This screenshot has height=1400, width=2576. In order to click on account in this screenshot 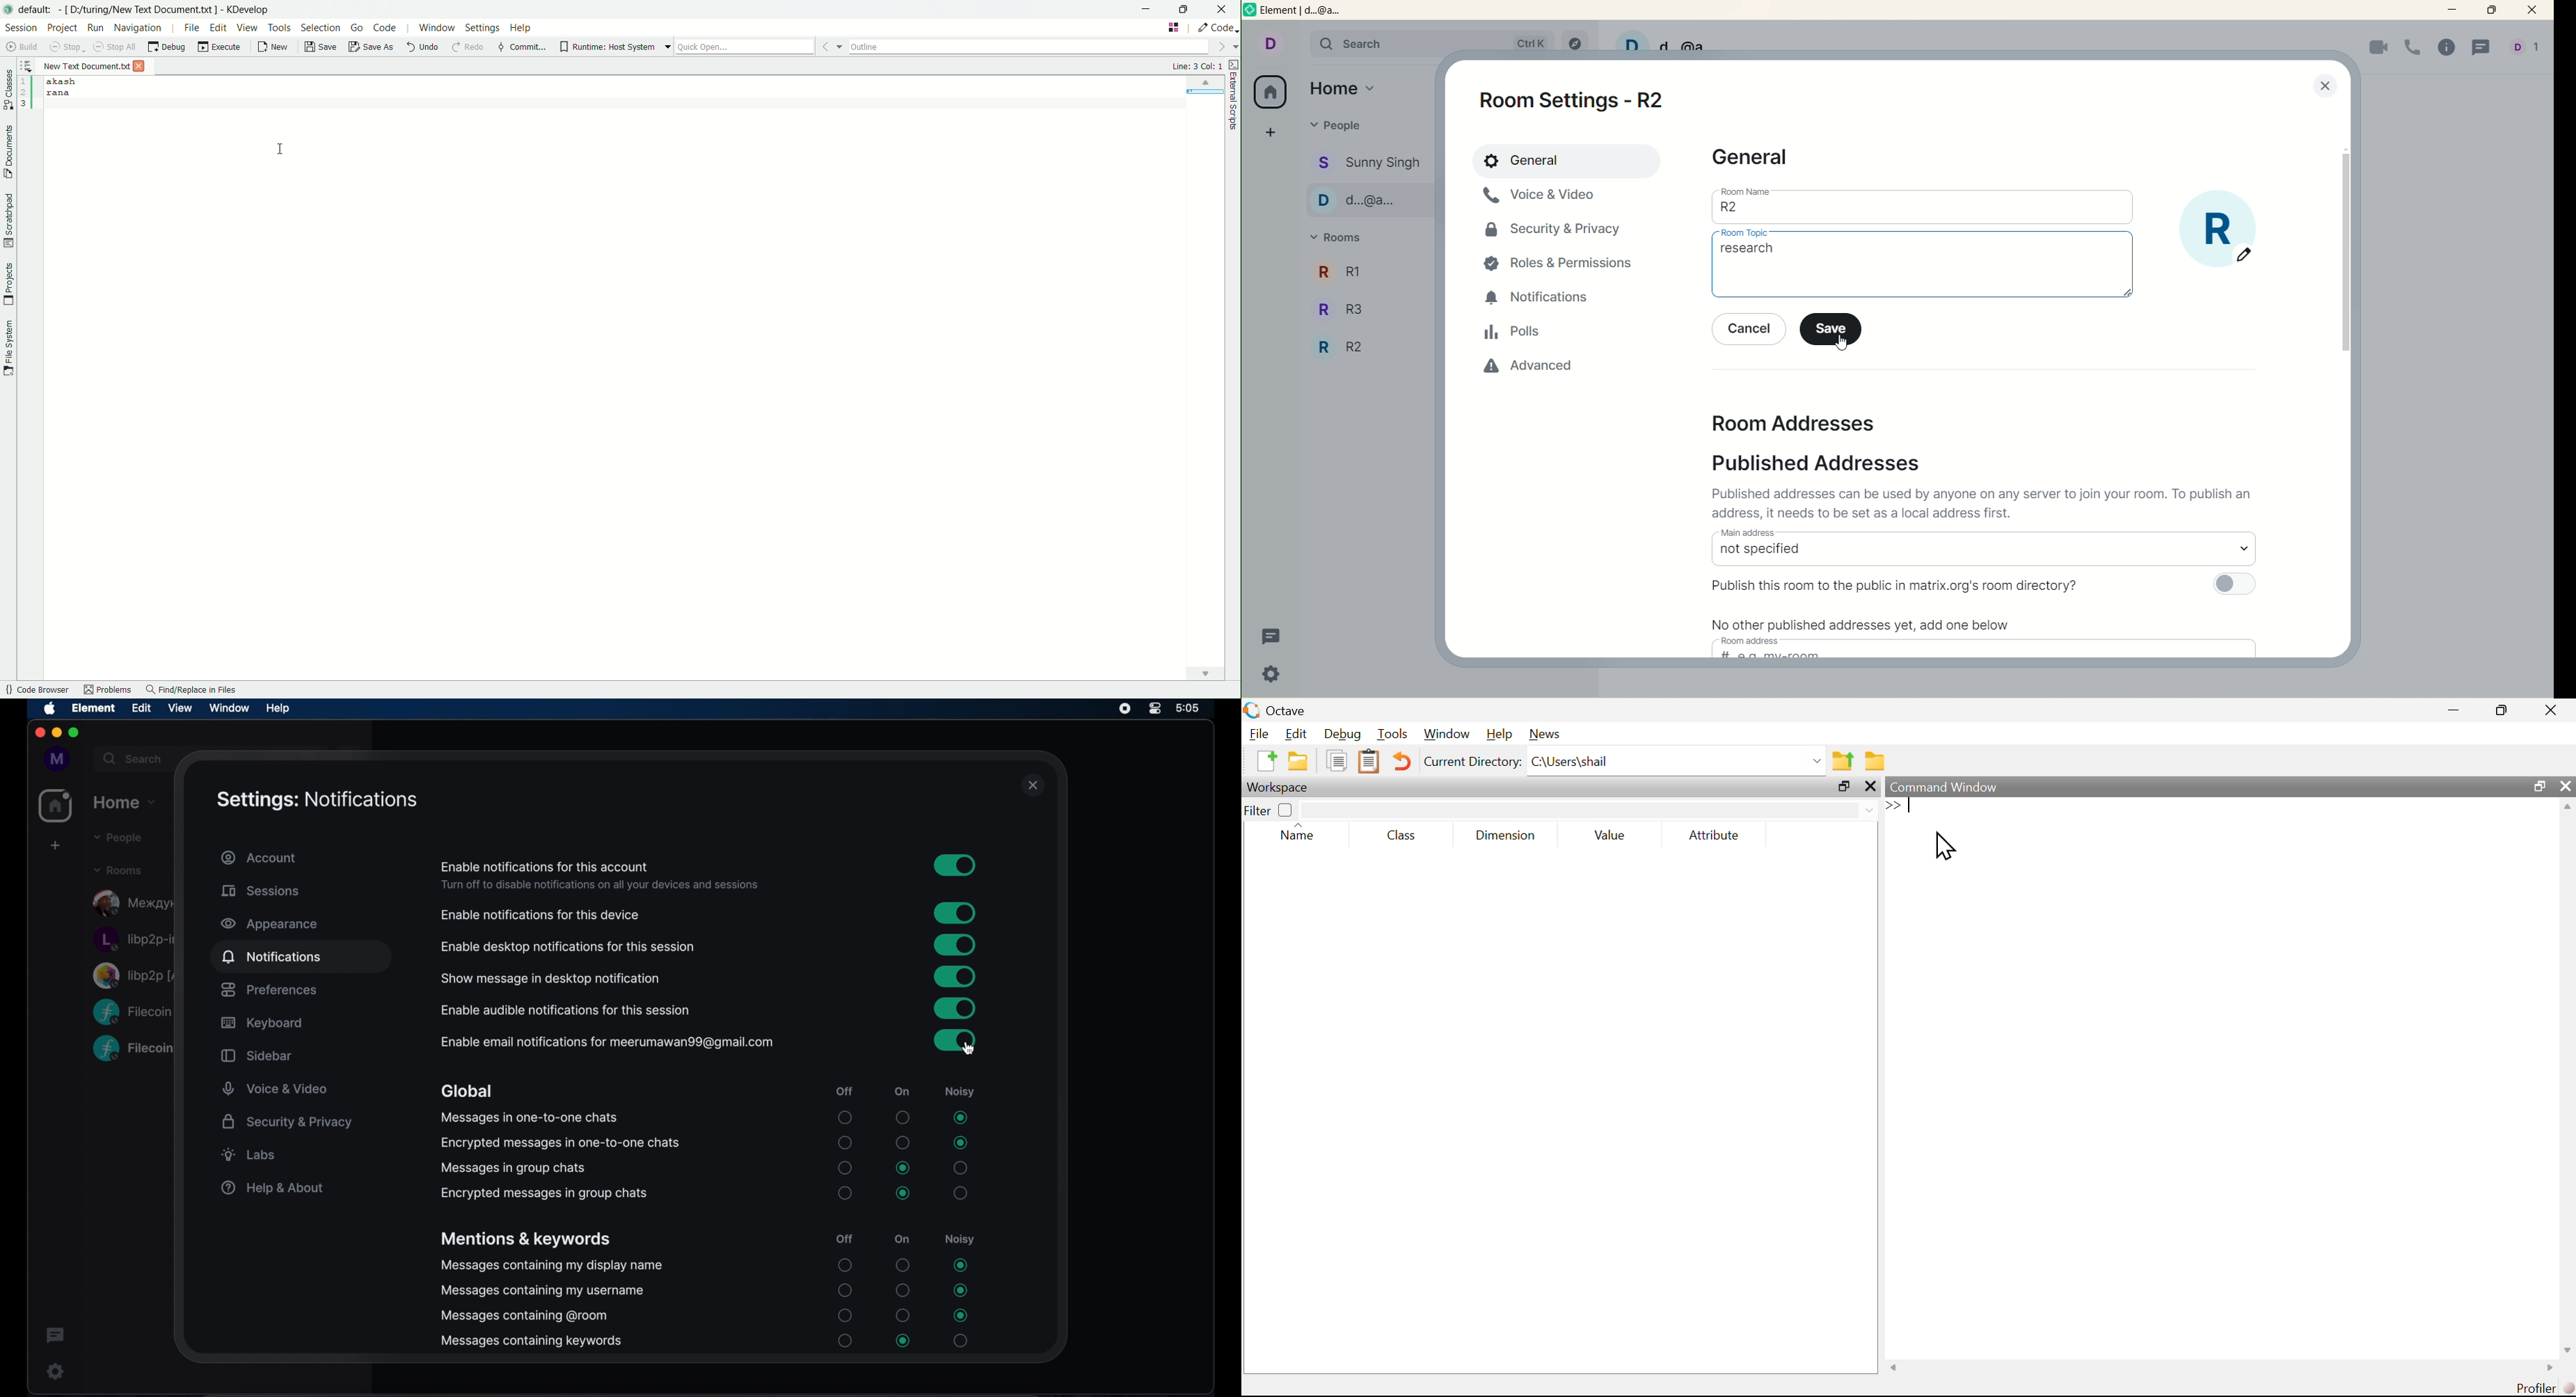, I will do `click(2528, 48)`.